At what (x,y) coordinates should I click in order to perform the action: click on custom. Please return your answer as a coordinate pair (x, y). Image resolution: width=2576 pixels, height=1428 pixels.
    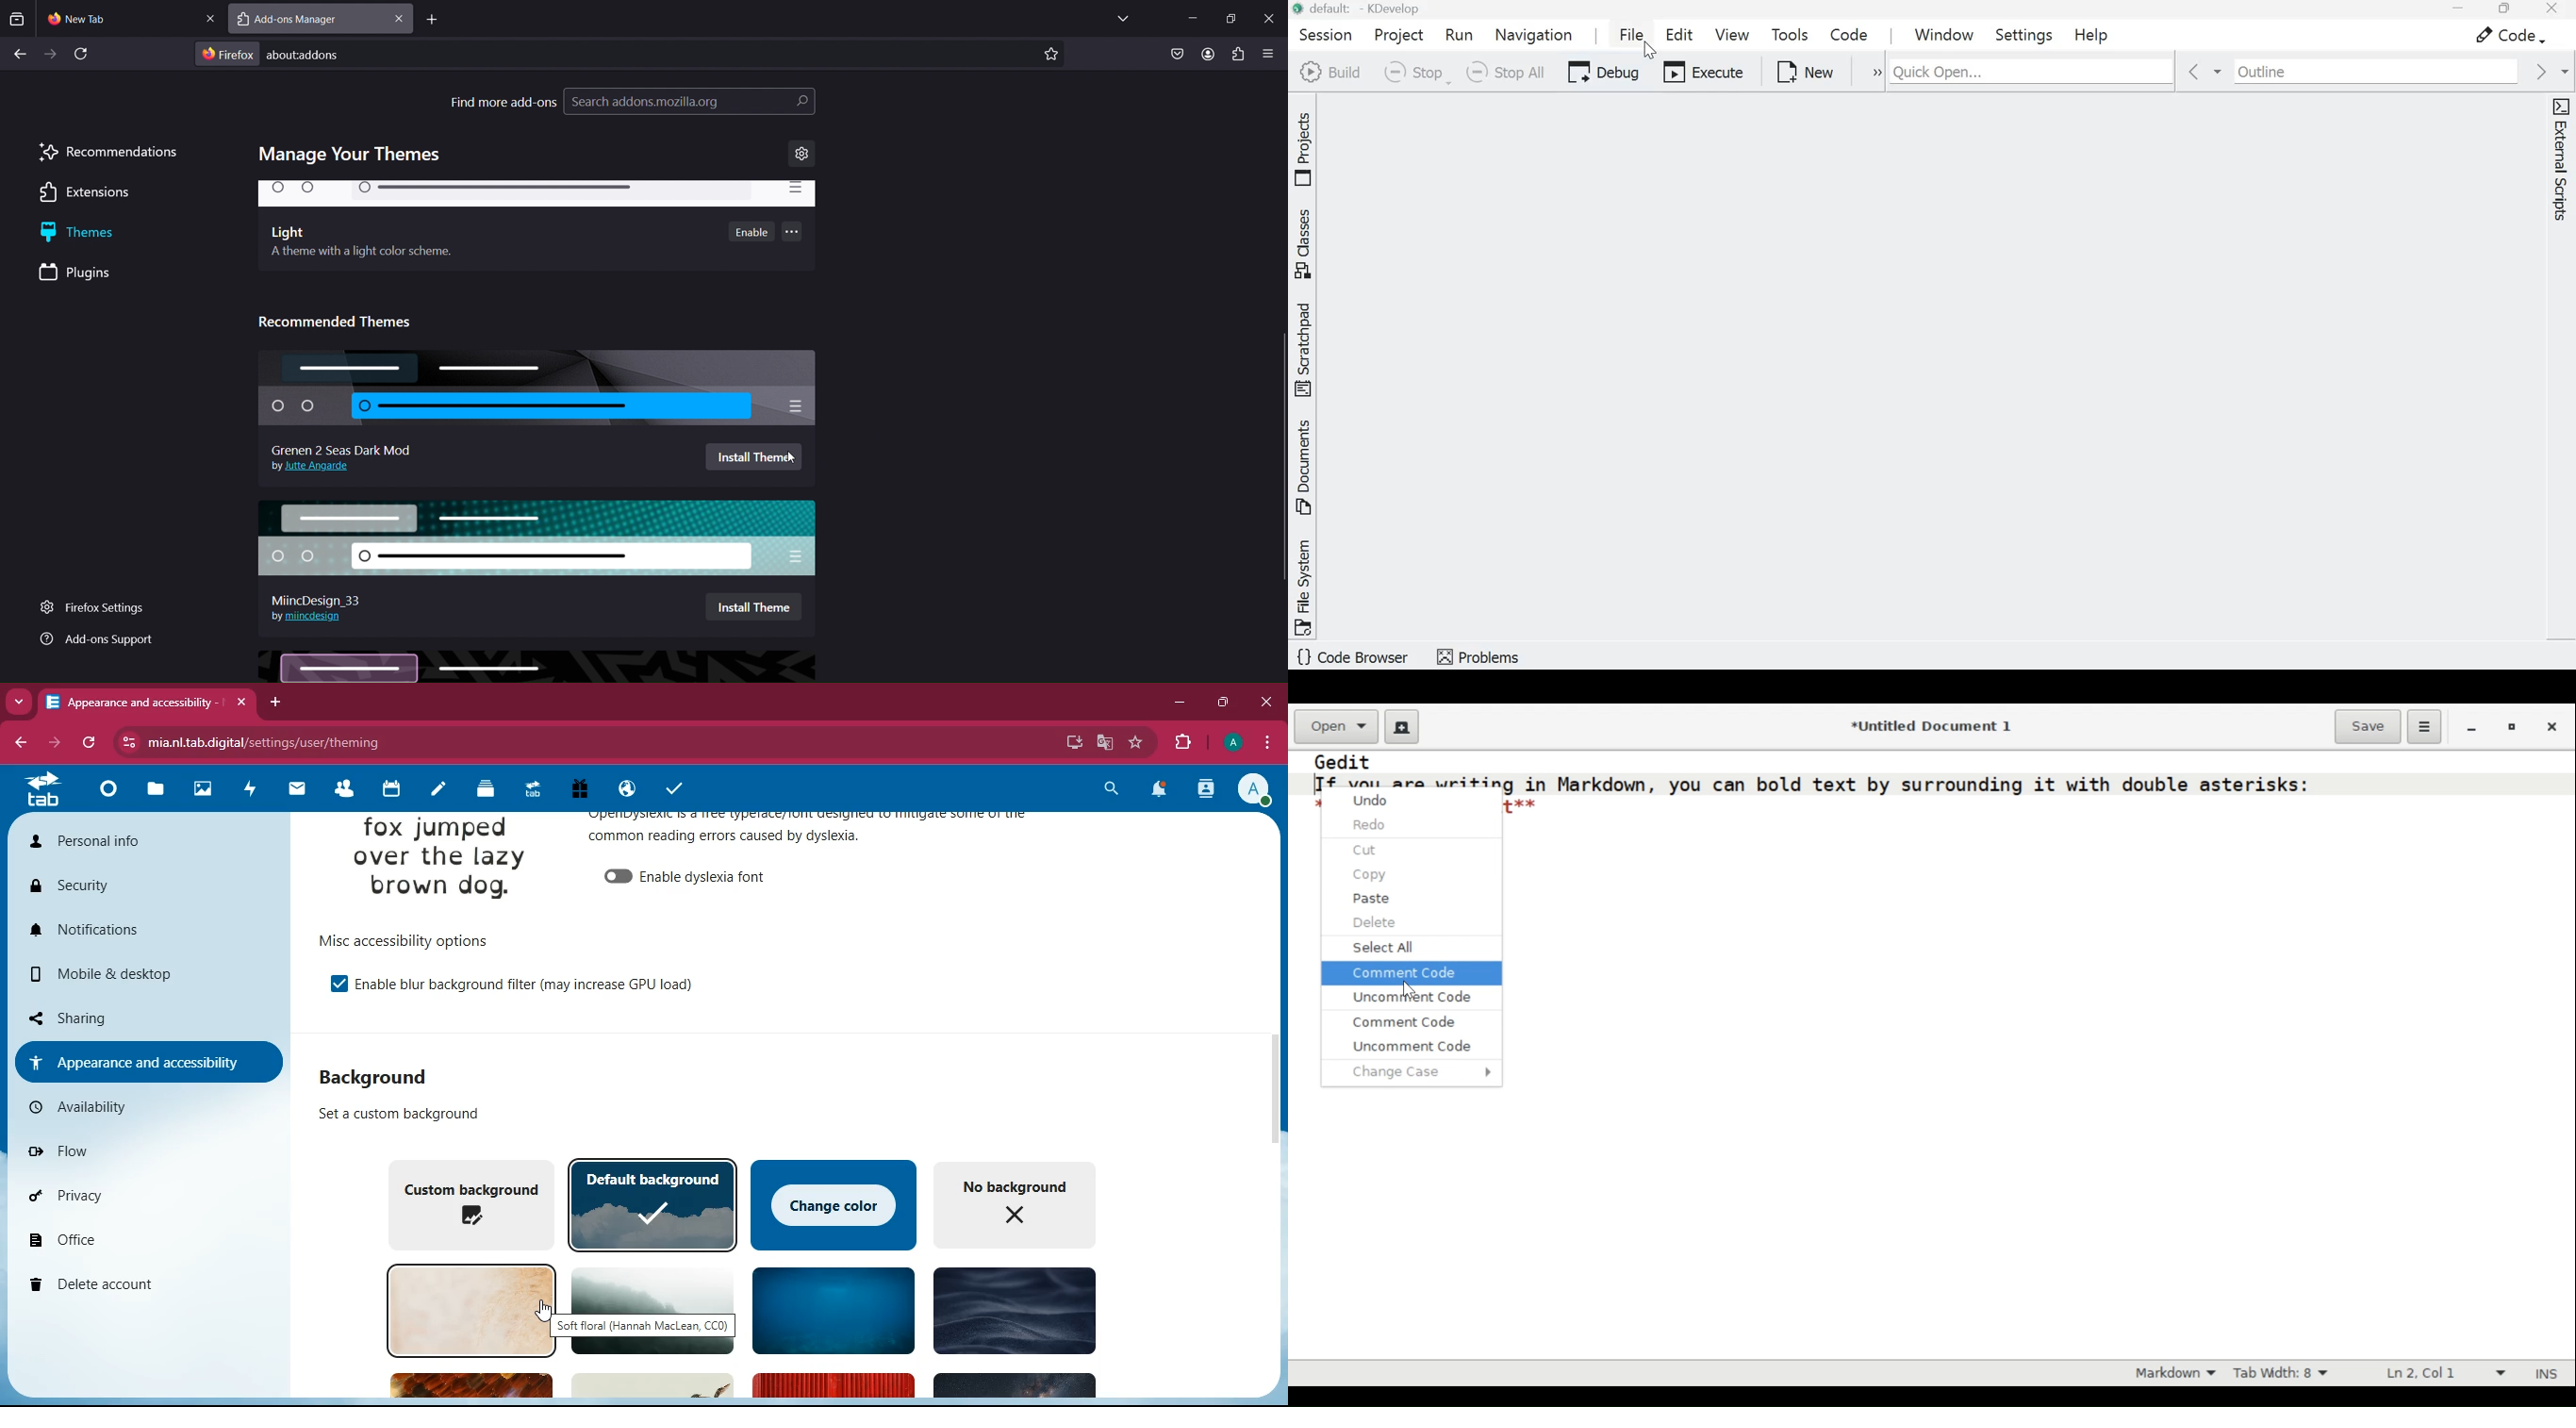
    Looking at the image, I should click on (467, 1203).